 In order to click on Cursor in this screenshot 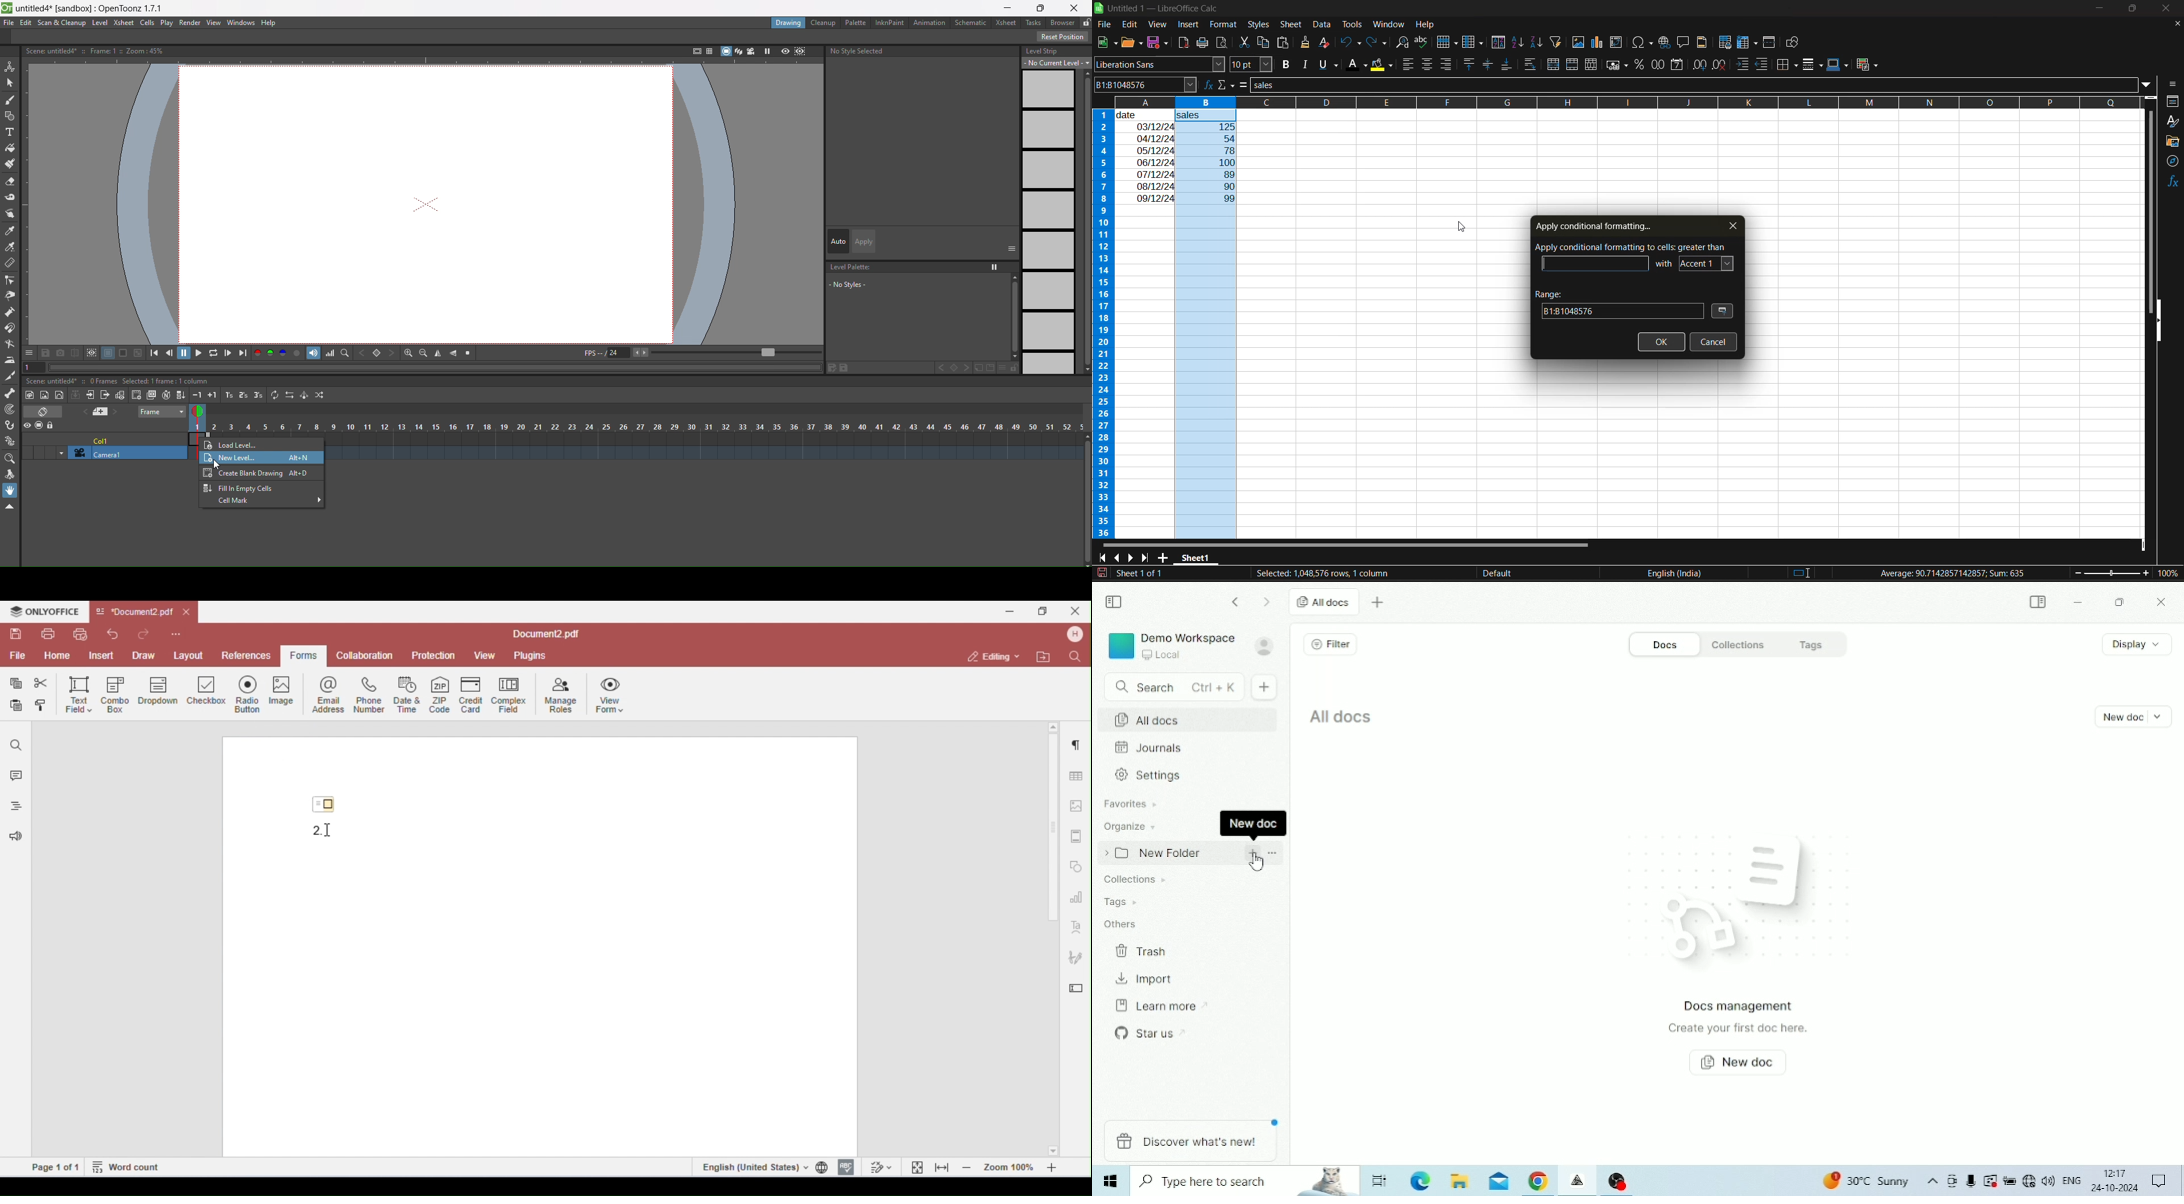, I will do `click(1199, 923)`.